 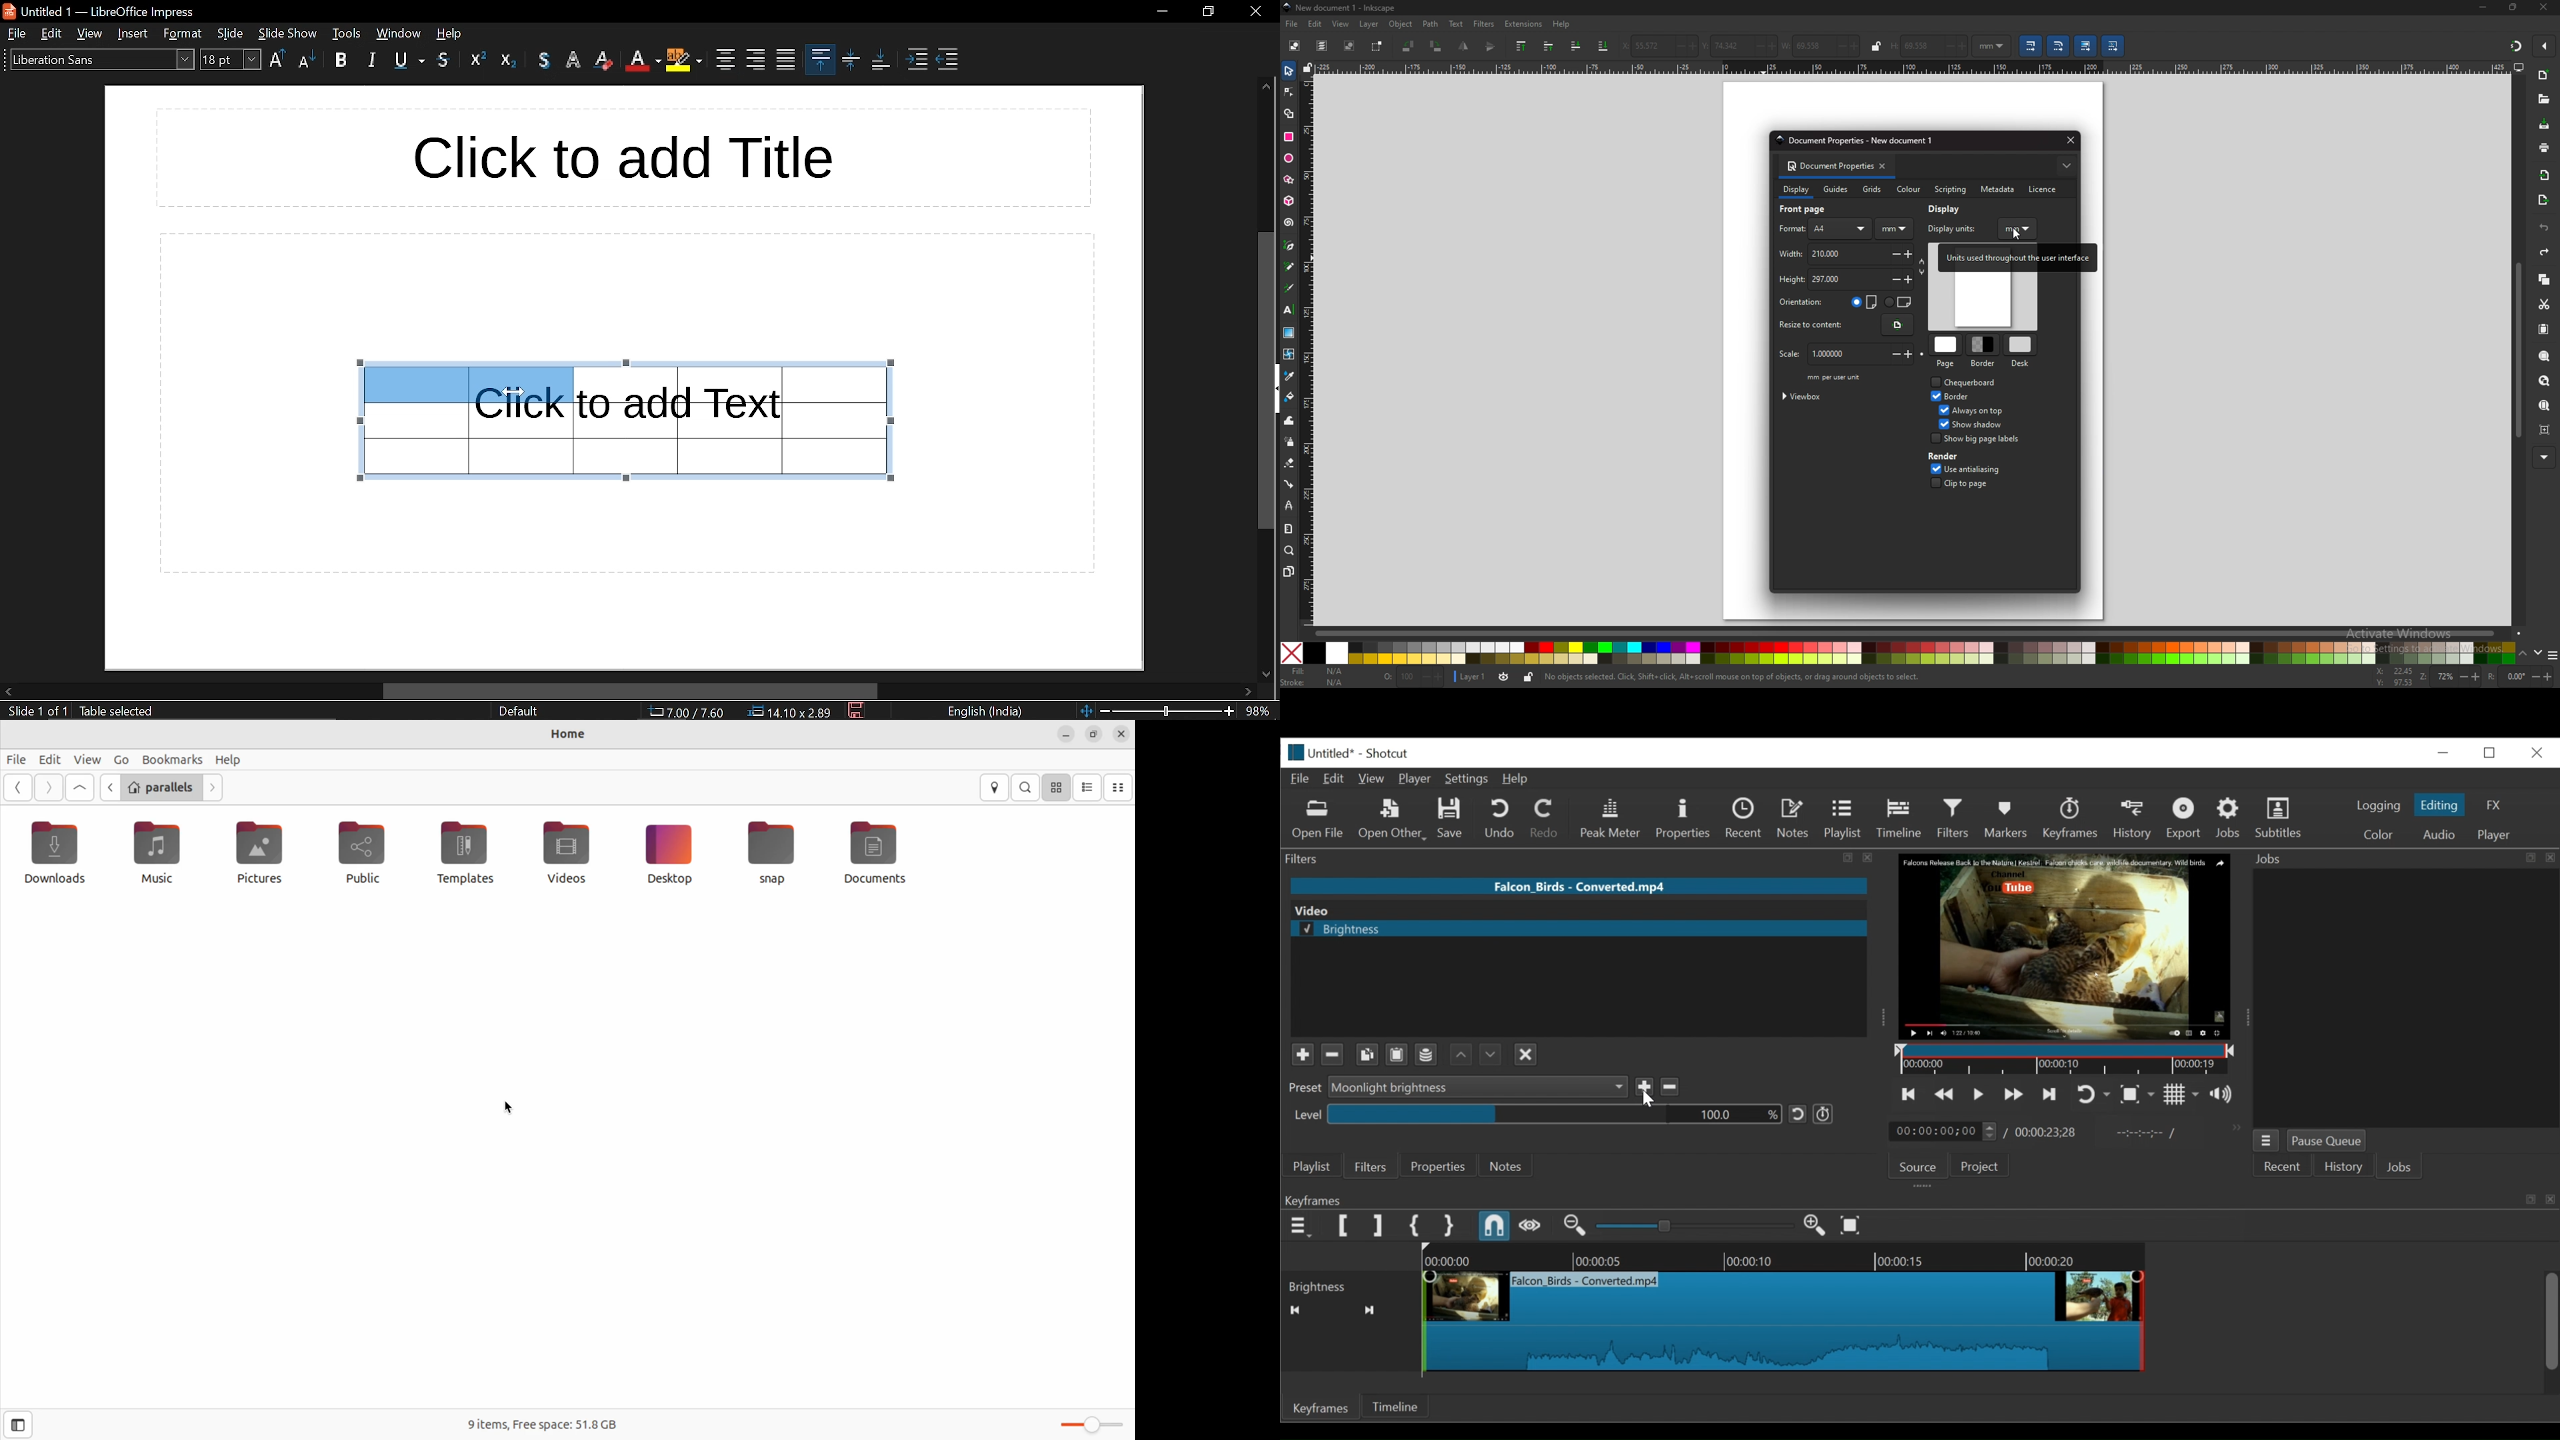 I want to click on filters, so click(x=1484, y=23).